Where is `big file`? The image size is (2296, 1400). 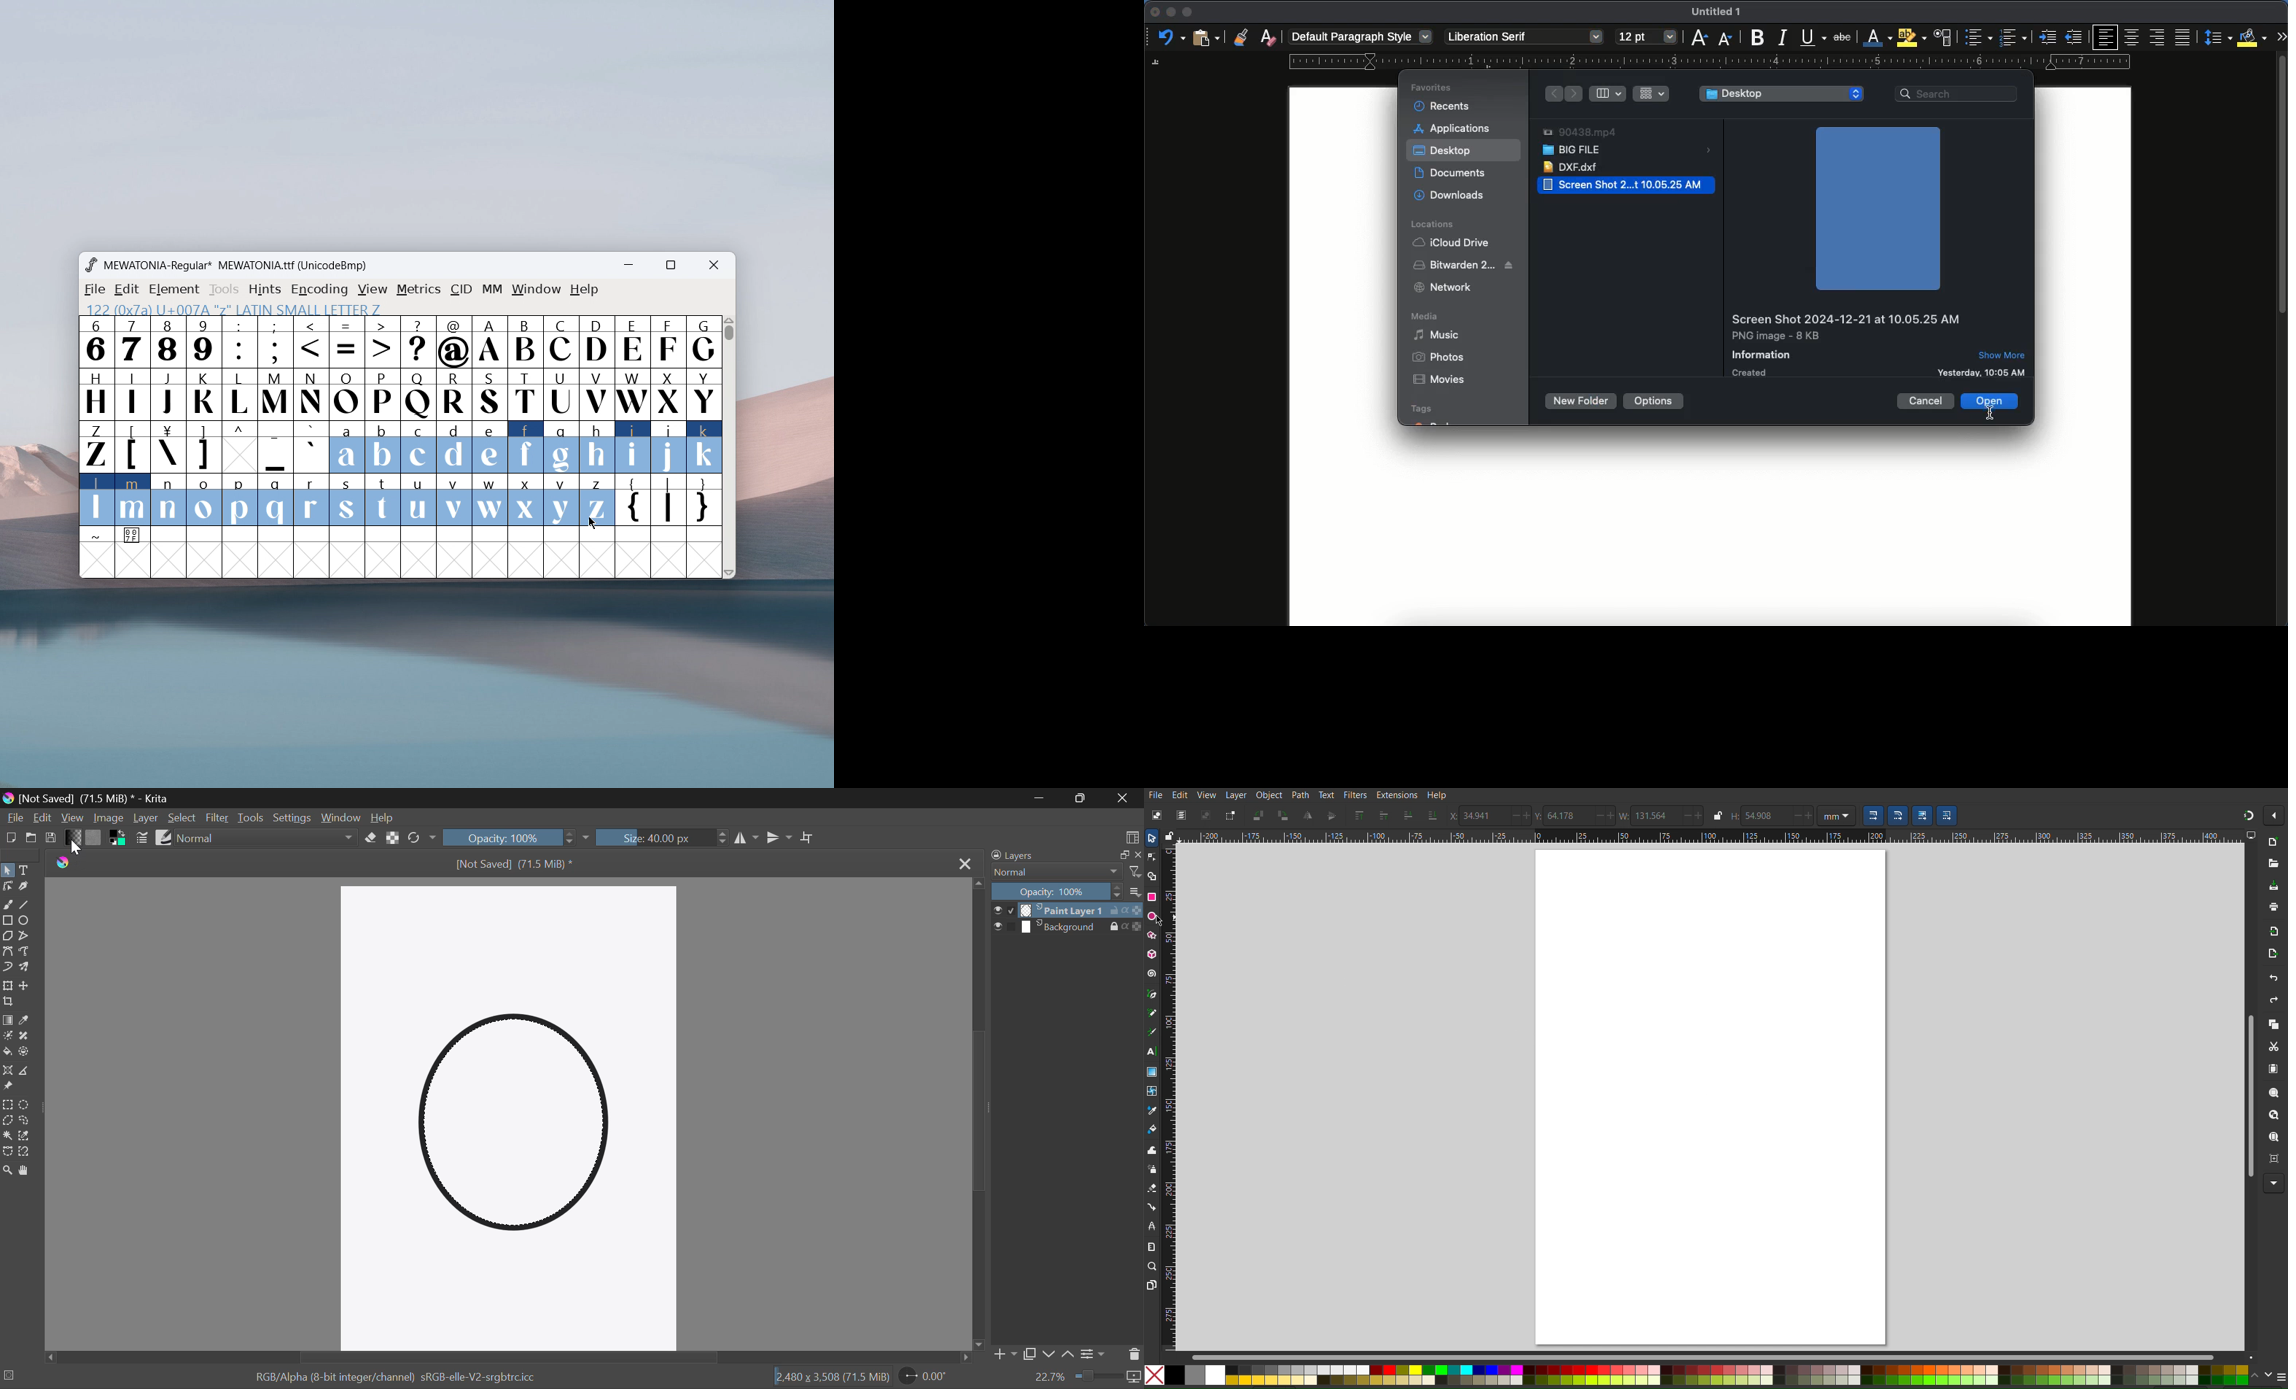 big file is located at coordinates (1629, 151).